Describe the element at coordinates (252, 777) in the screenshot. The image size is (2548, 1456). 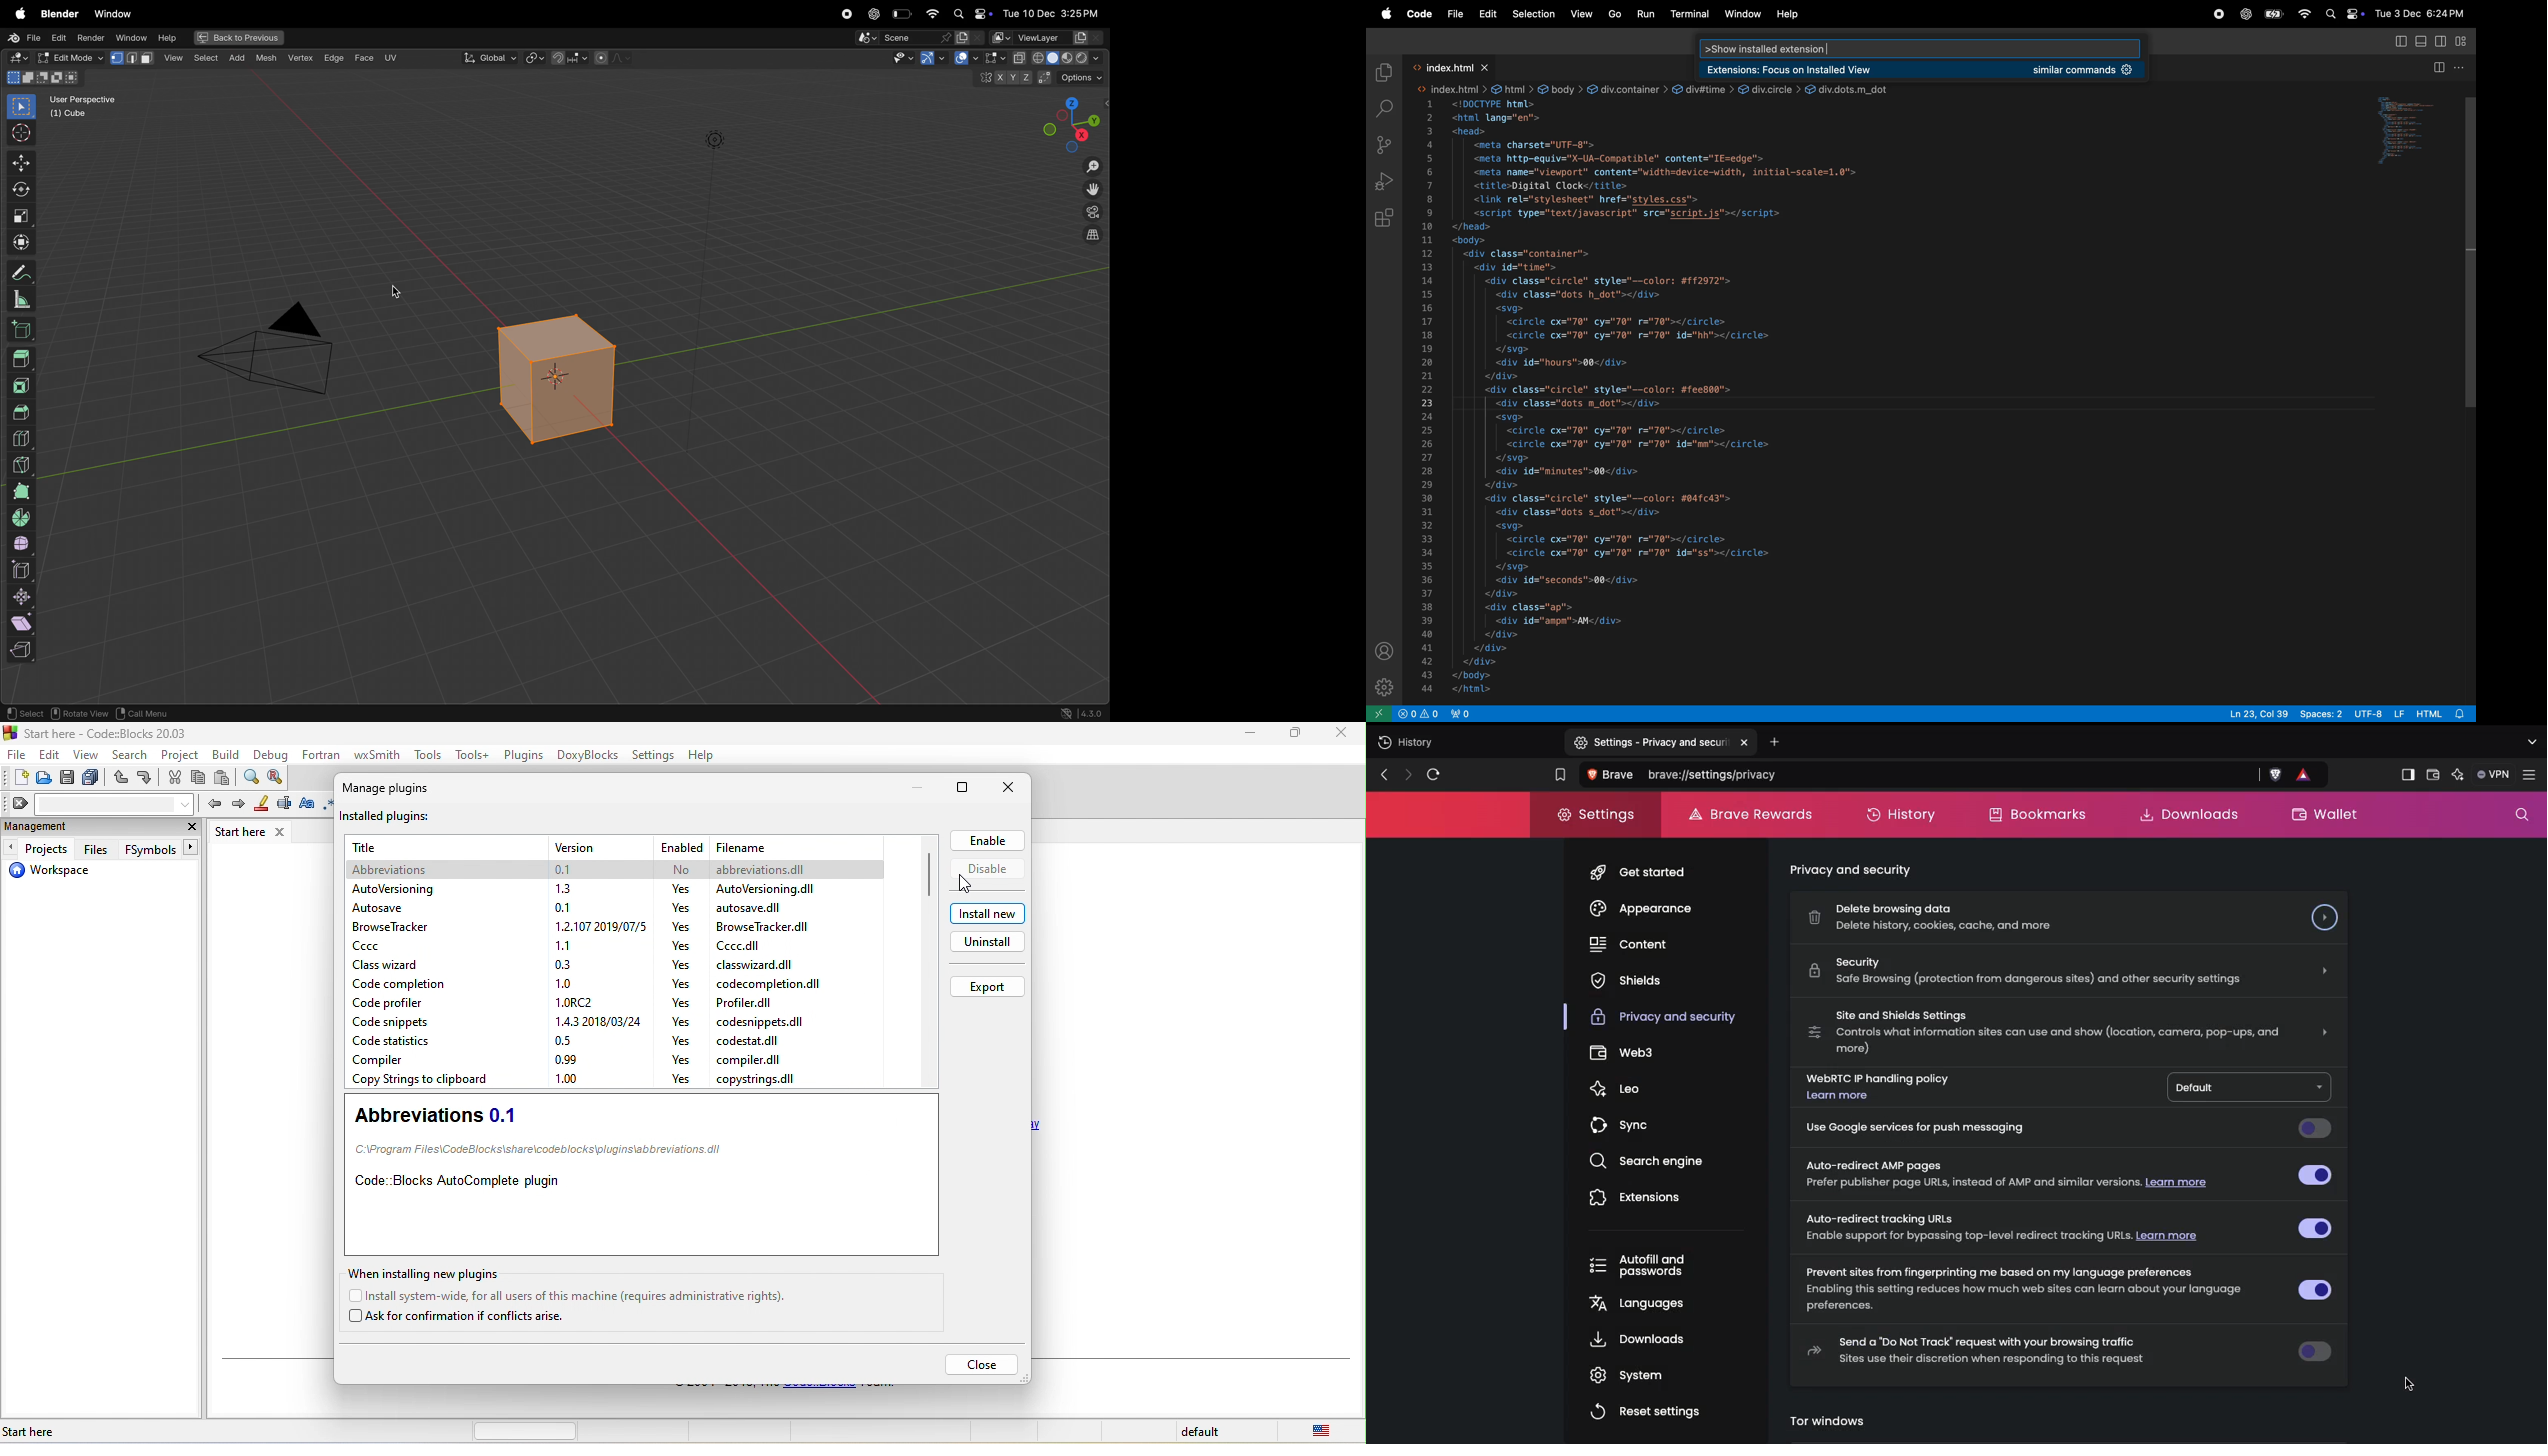
I see `find` at that location.